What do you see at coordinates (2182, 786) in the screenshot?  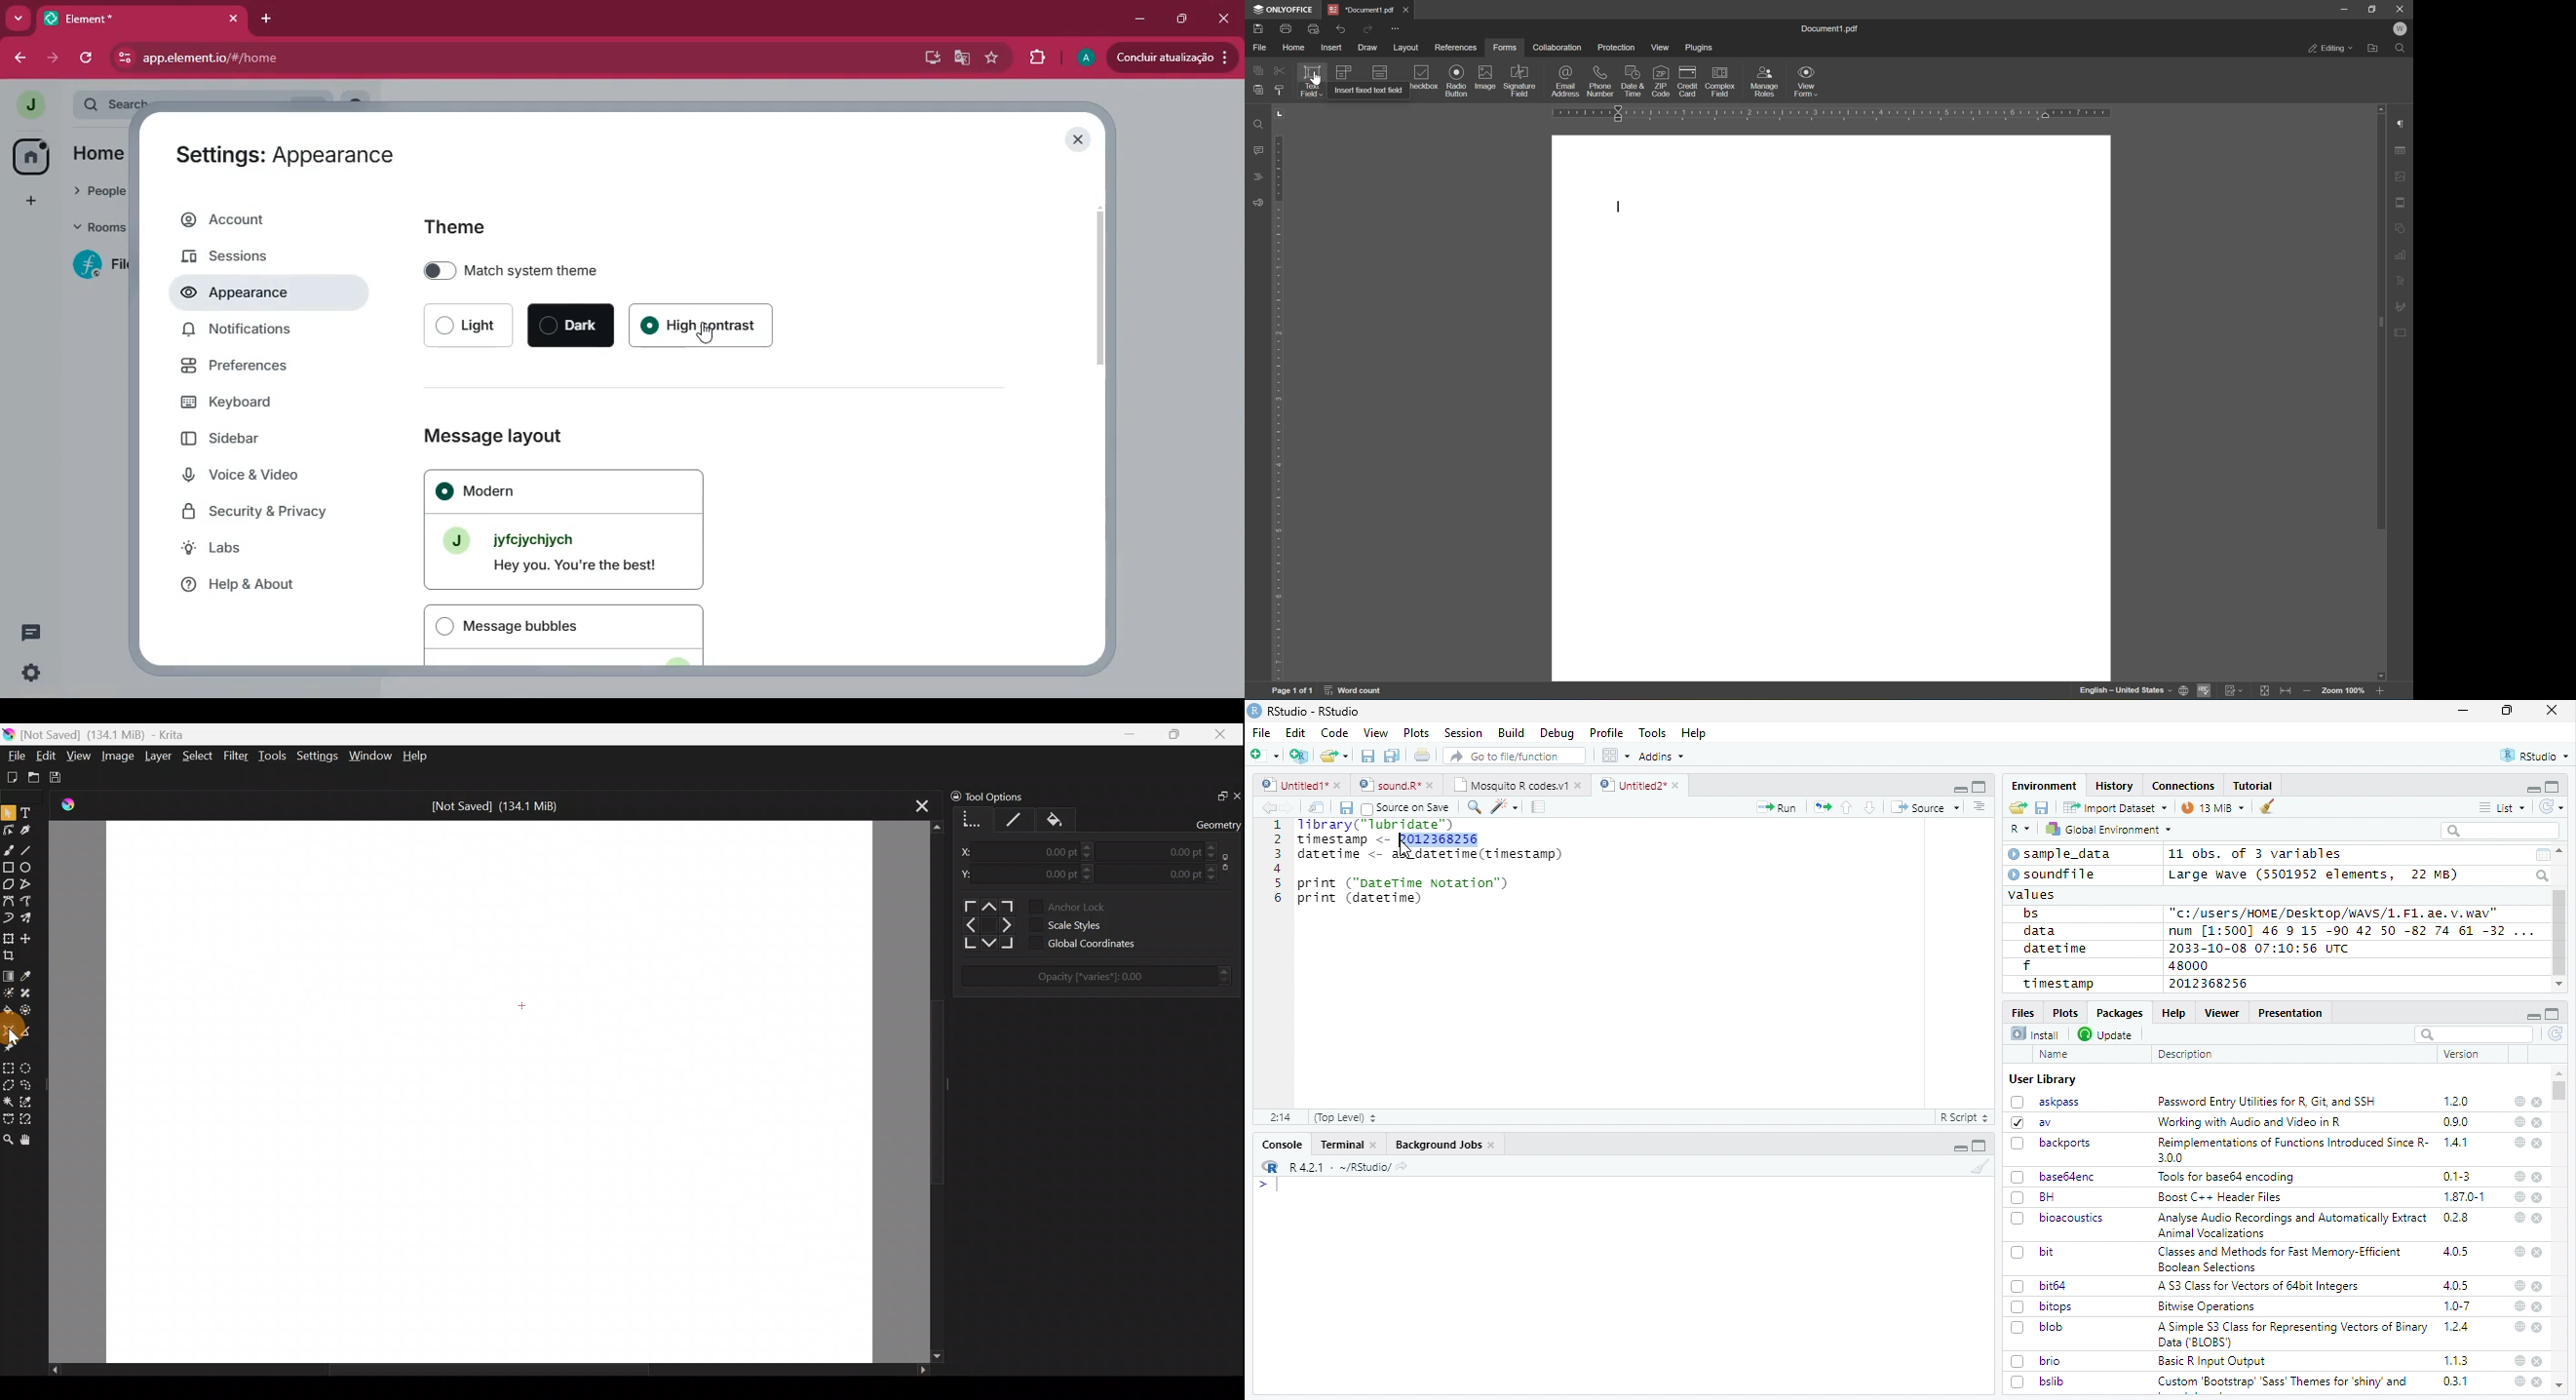 I see `Connections` at bounding box center [2182, 786].